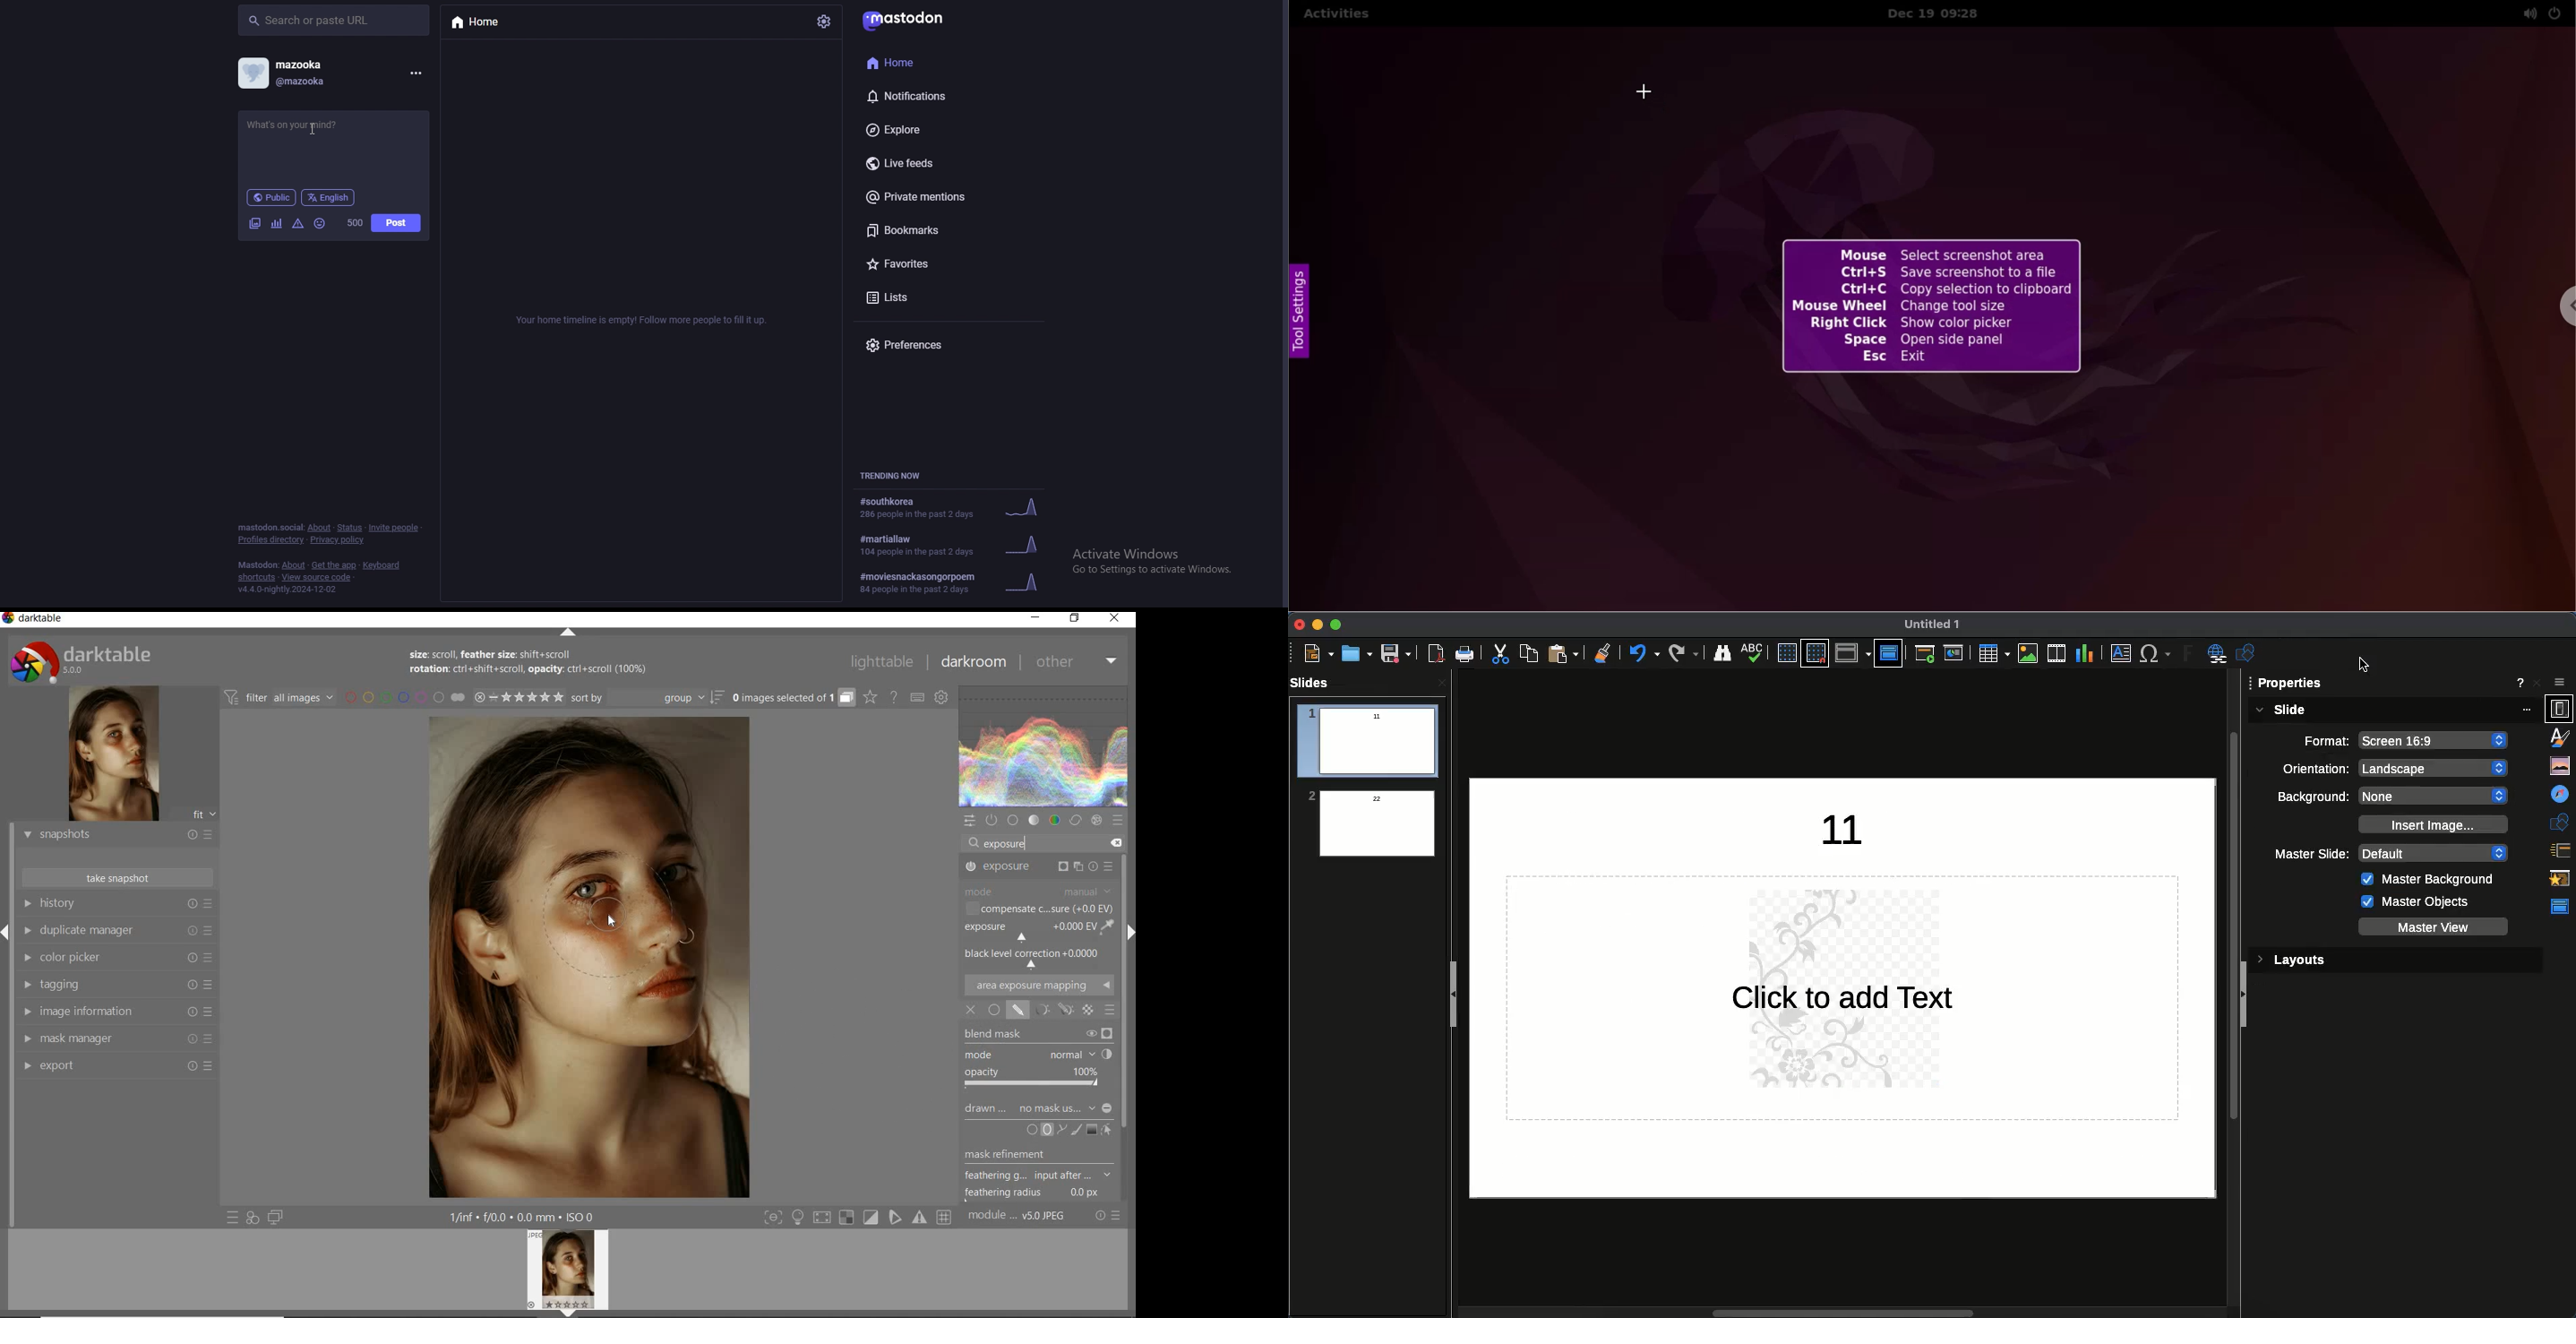 This screenshot has width=2576, height=1344. What do you see at coordinates (272, 1216) in the screenshot?
I see `display a second darkroom image below` at bounding box center [272, 1216].